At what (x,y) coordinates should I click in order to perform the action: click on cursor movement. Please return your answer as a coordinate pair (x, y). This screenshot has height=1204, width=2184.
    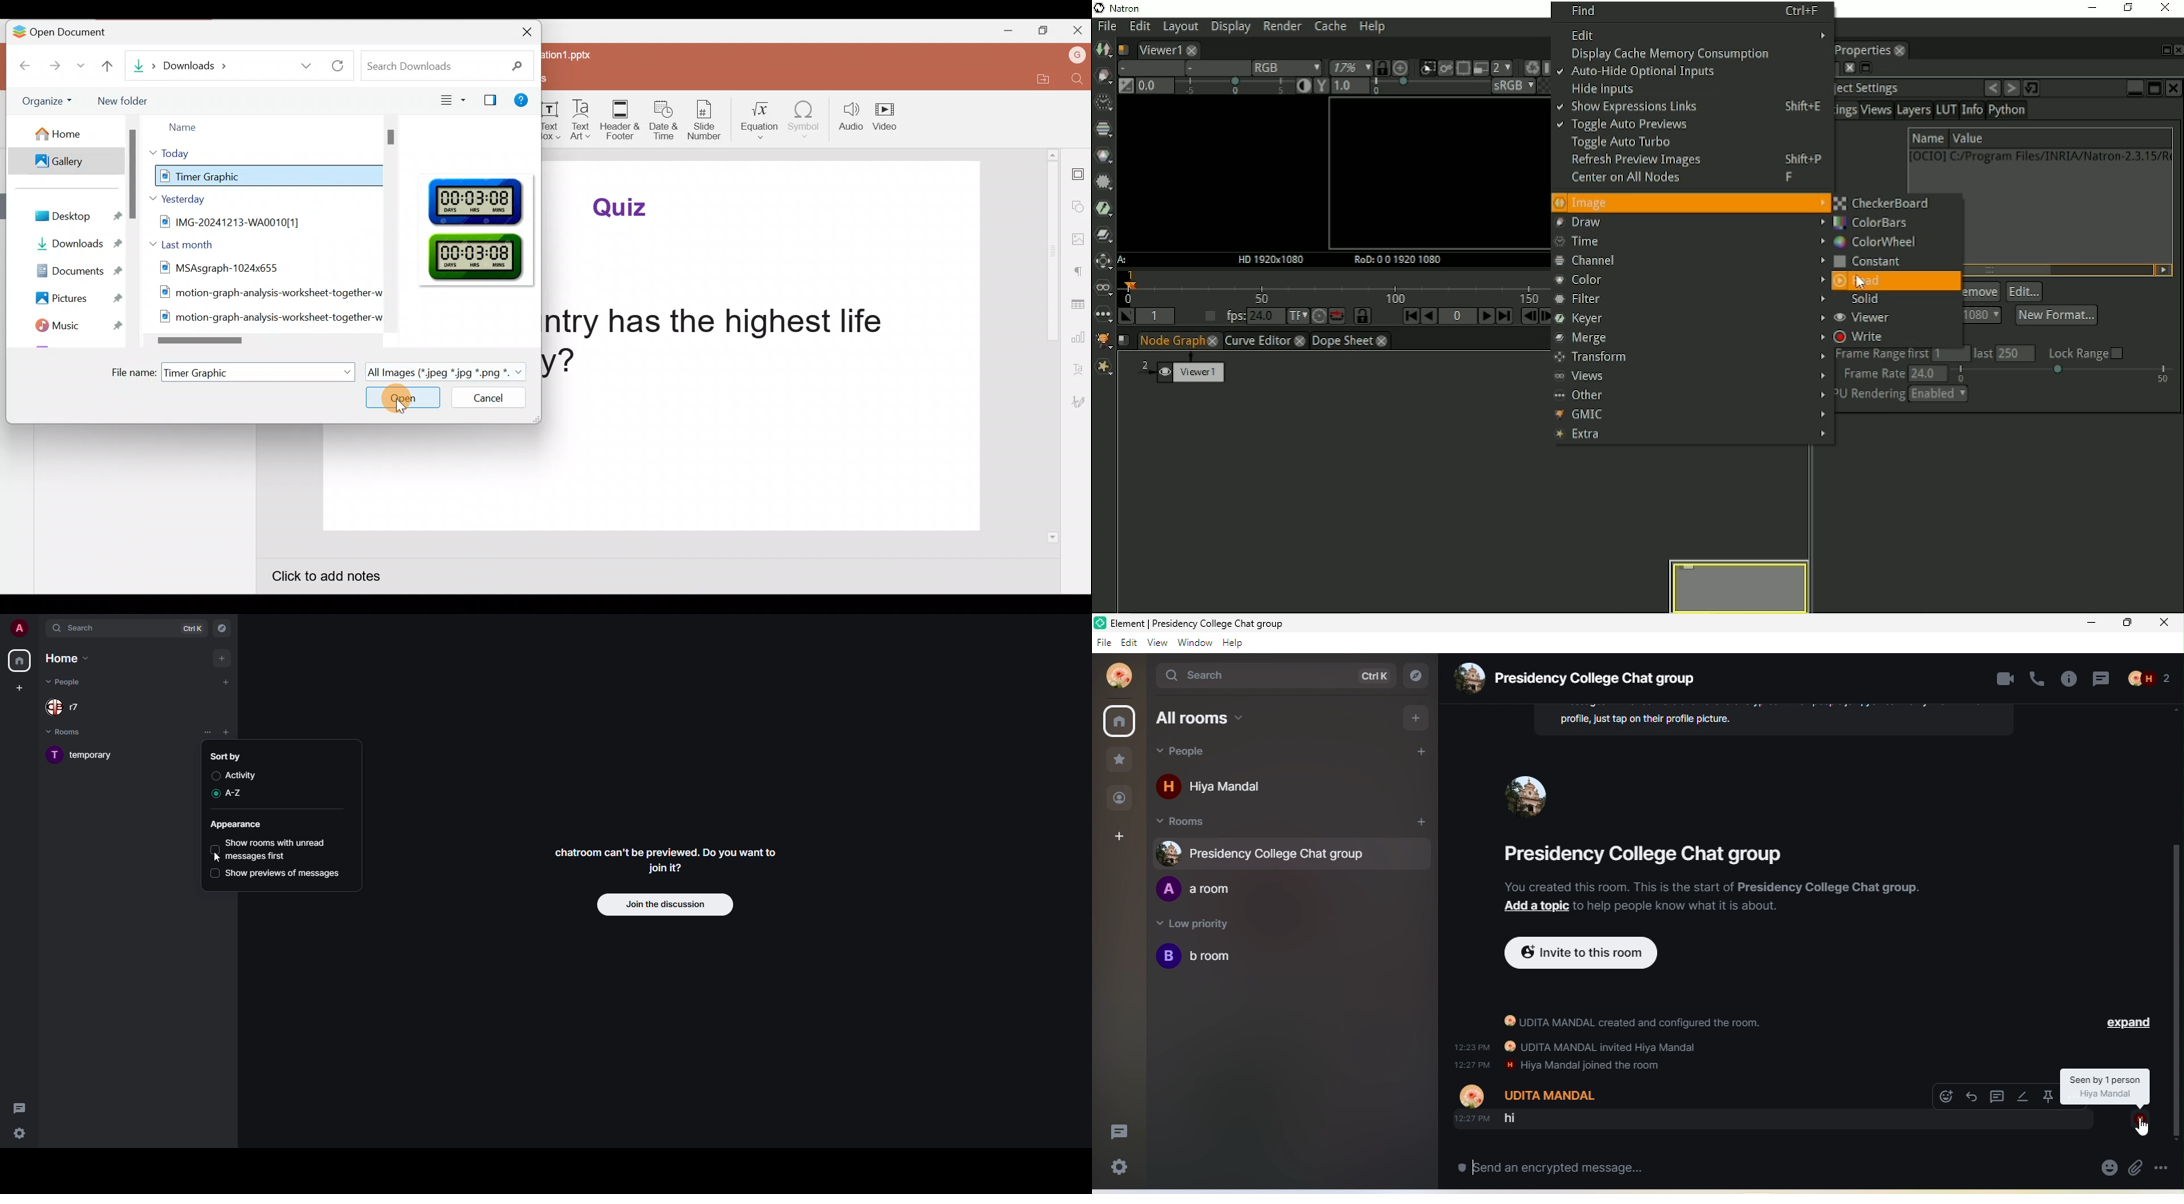
    Looking at the image, I should click on (2144, 1128).